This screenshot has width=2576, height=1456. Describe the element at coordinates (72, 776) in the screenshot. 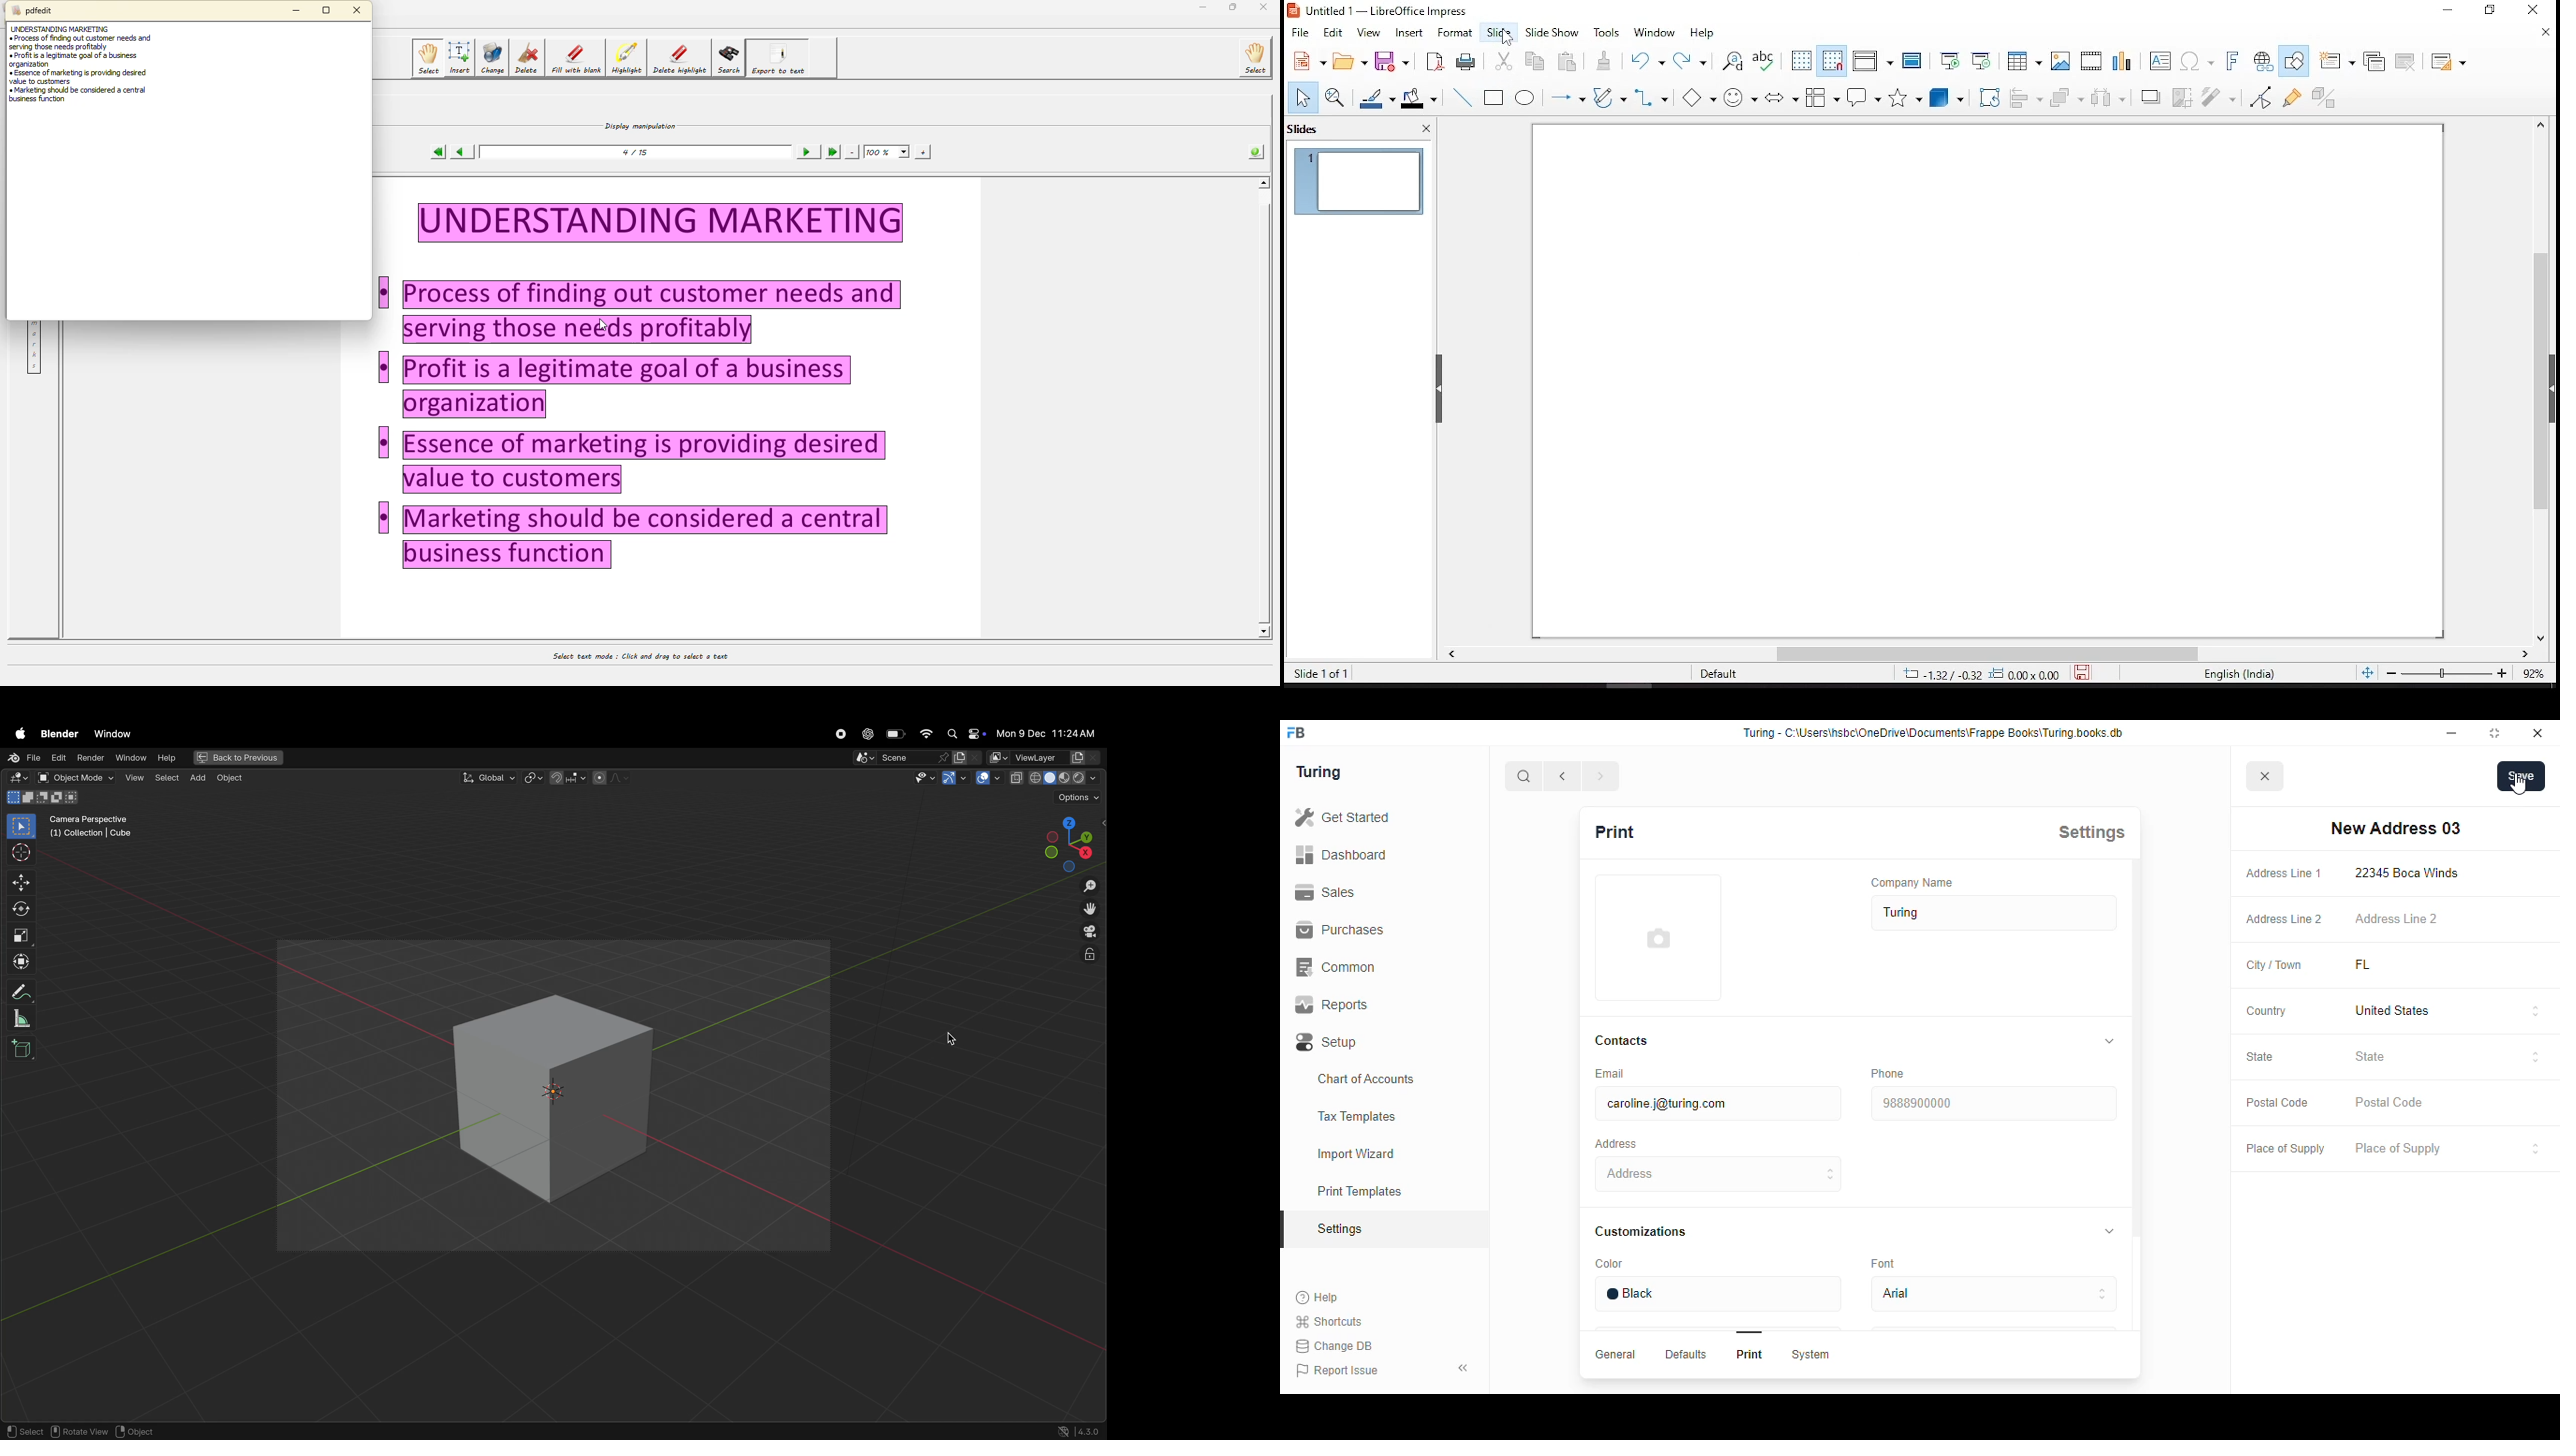

I see `object mode` at that location.